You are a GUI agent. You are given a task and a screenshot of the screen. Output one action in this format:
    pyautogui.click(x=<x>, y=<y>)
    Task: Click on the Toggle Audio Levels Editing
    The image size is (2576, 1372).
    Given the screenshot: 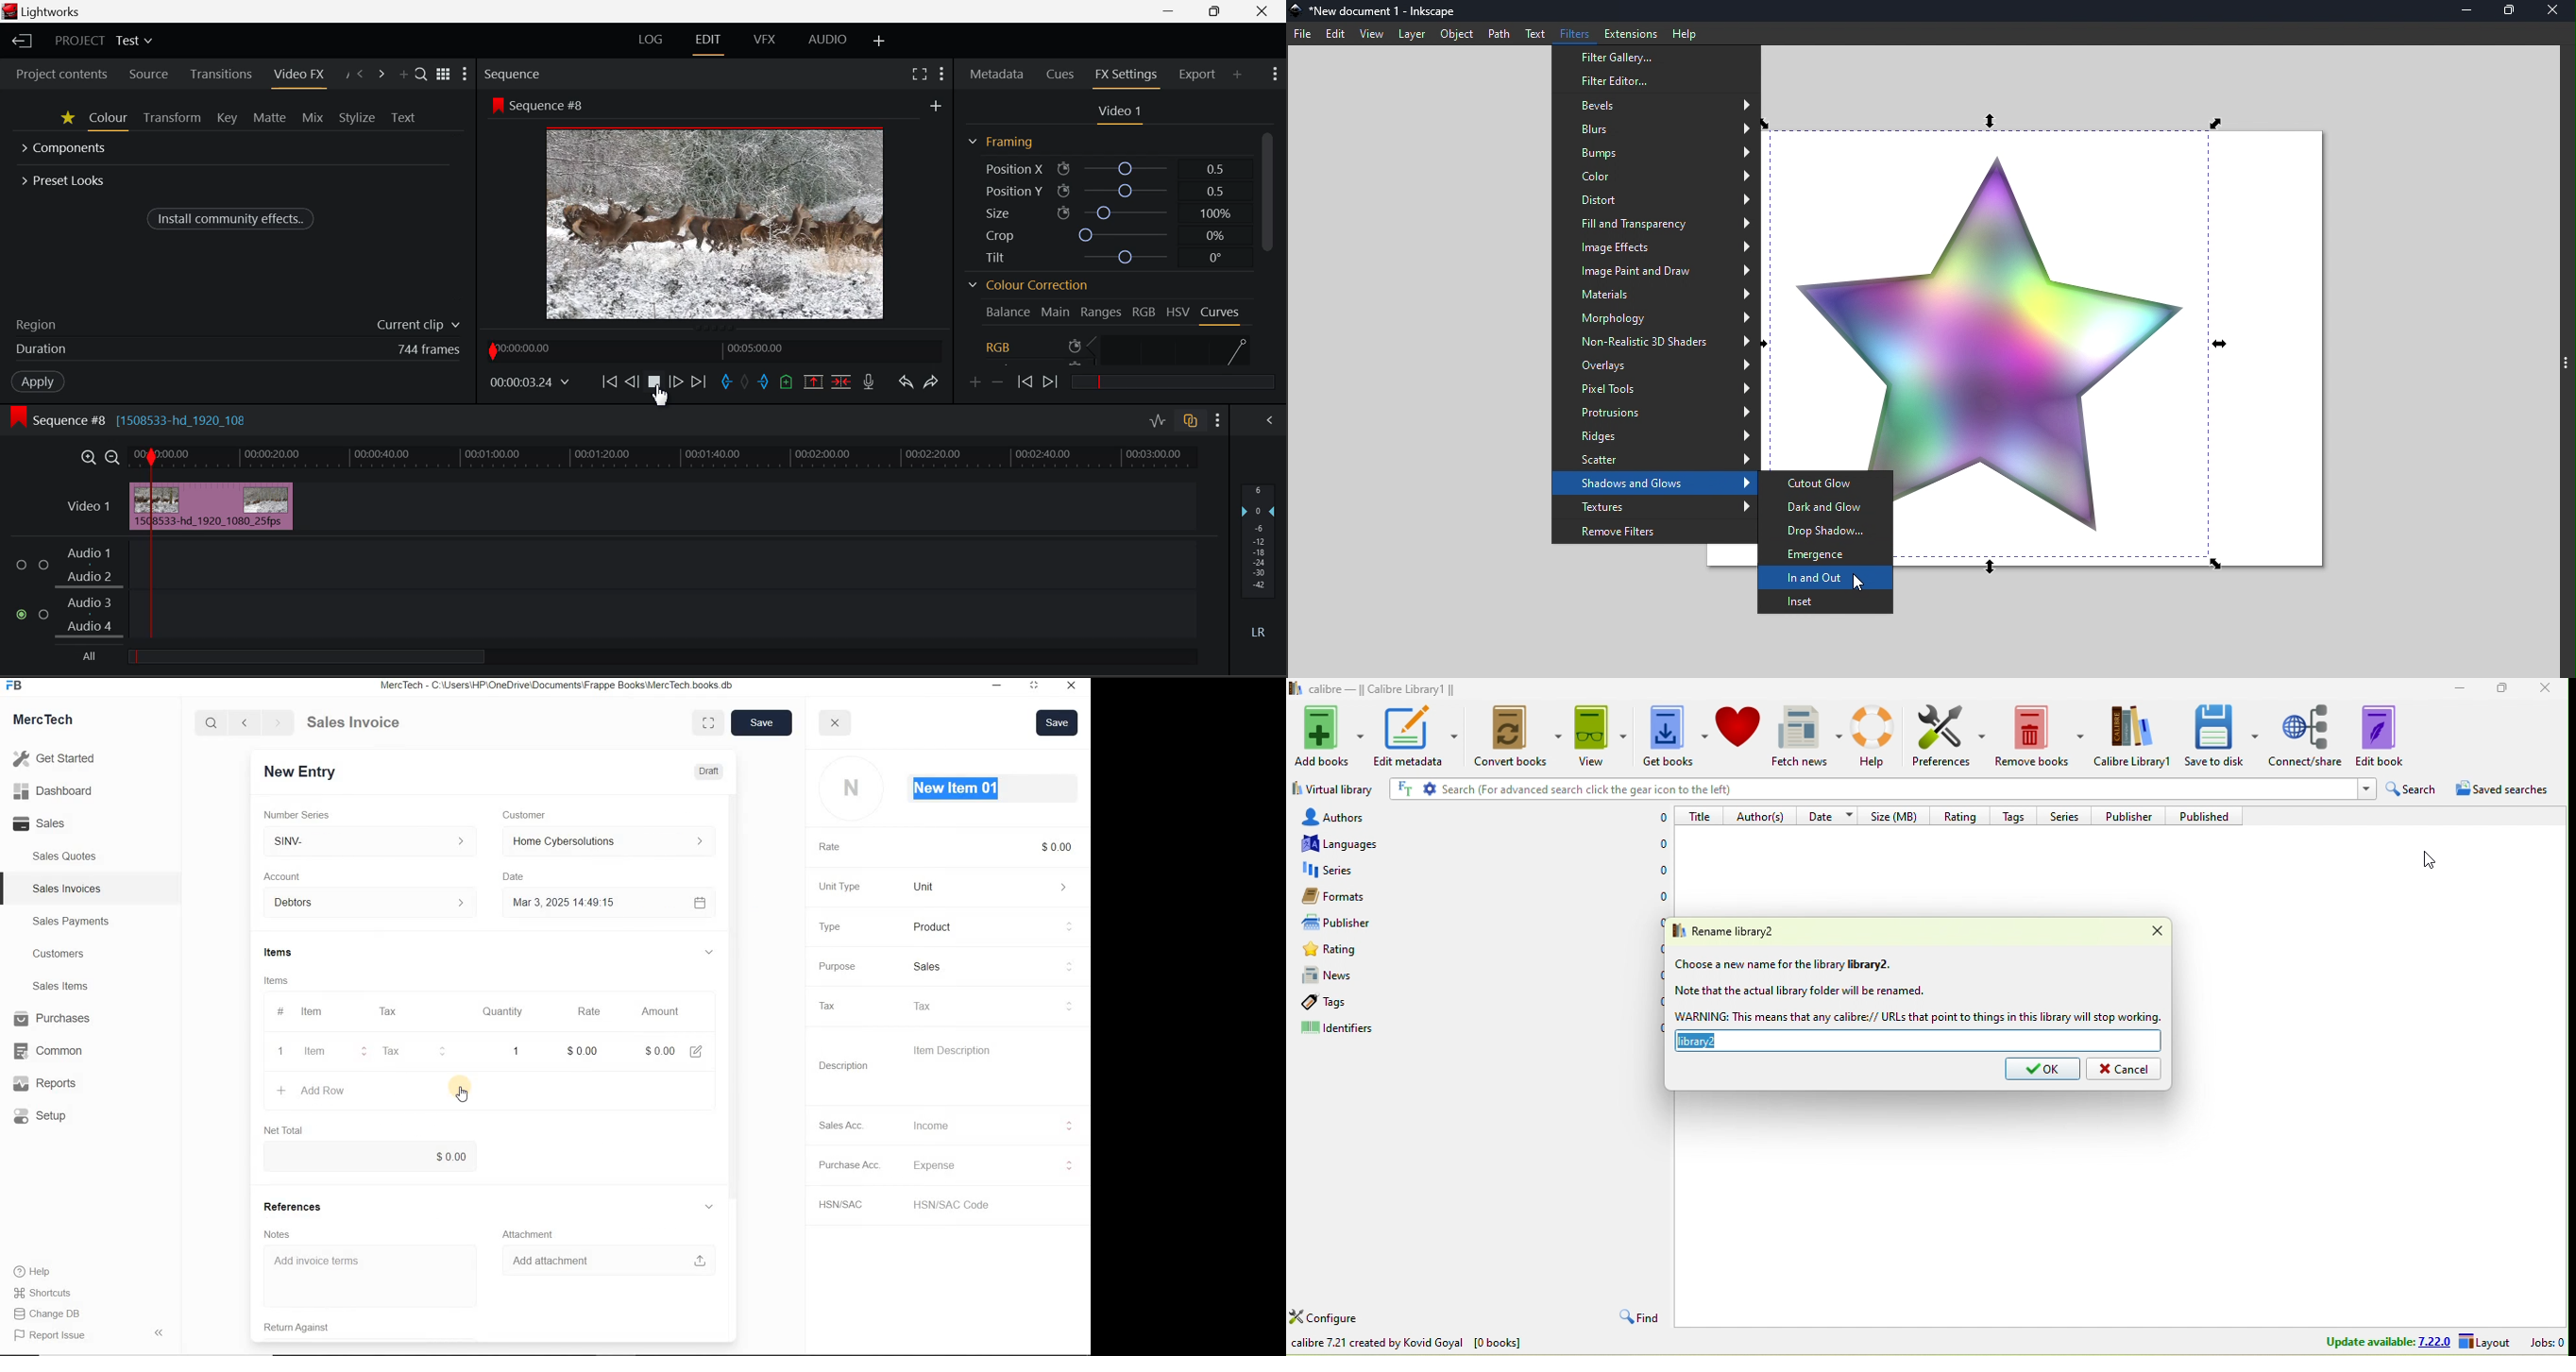 What is the action you would take?
    pyautogui.click(x=1157, y=421)
    